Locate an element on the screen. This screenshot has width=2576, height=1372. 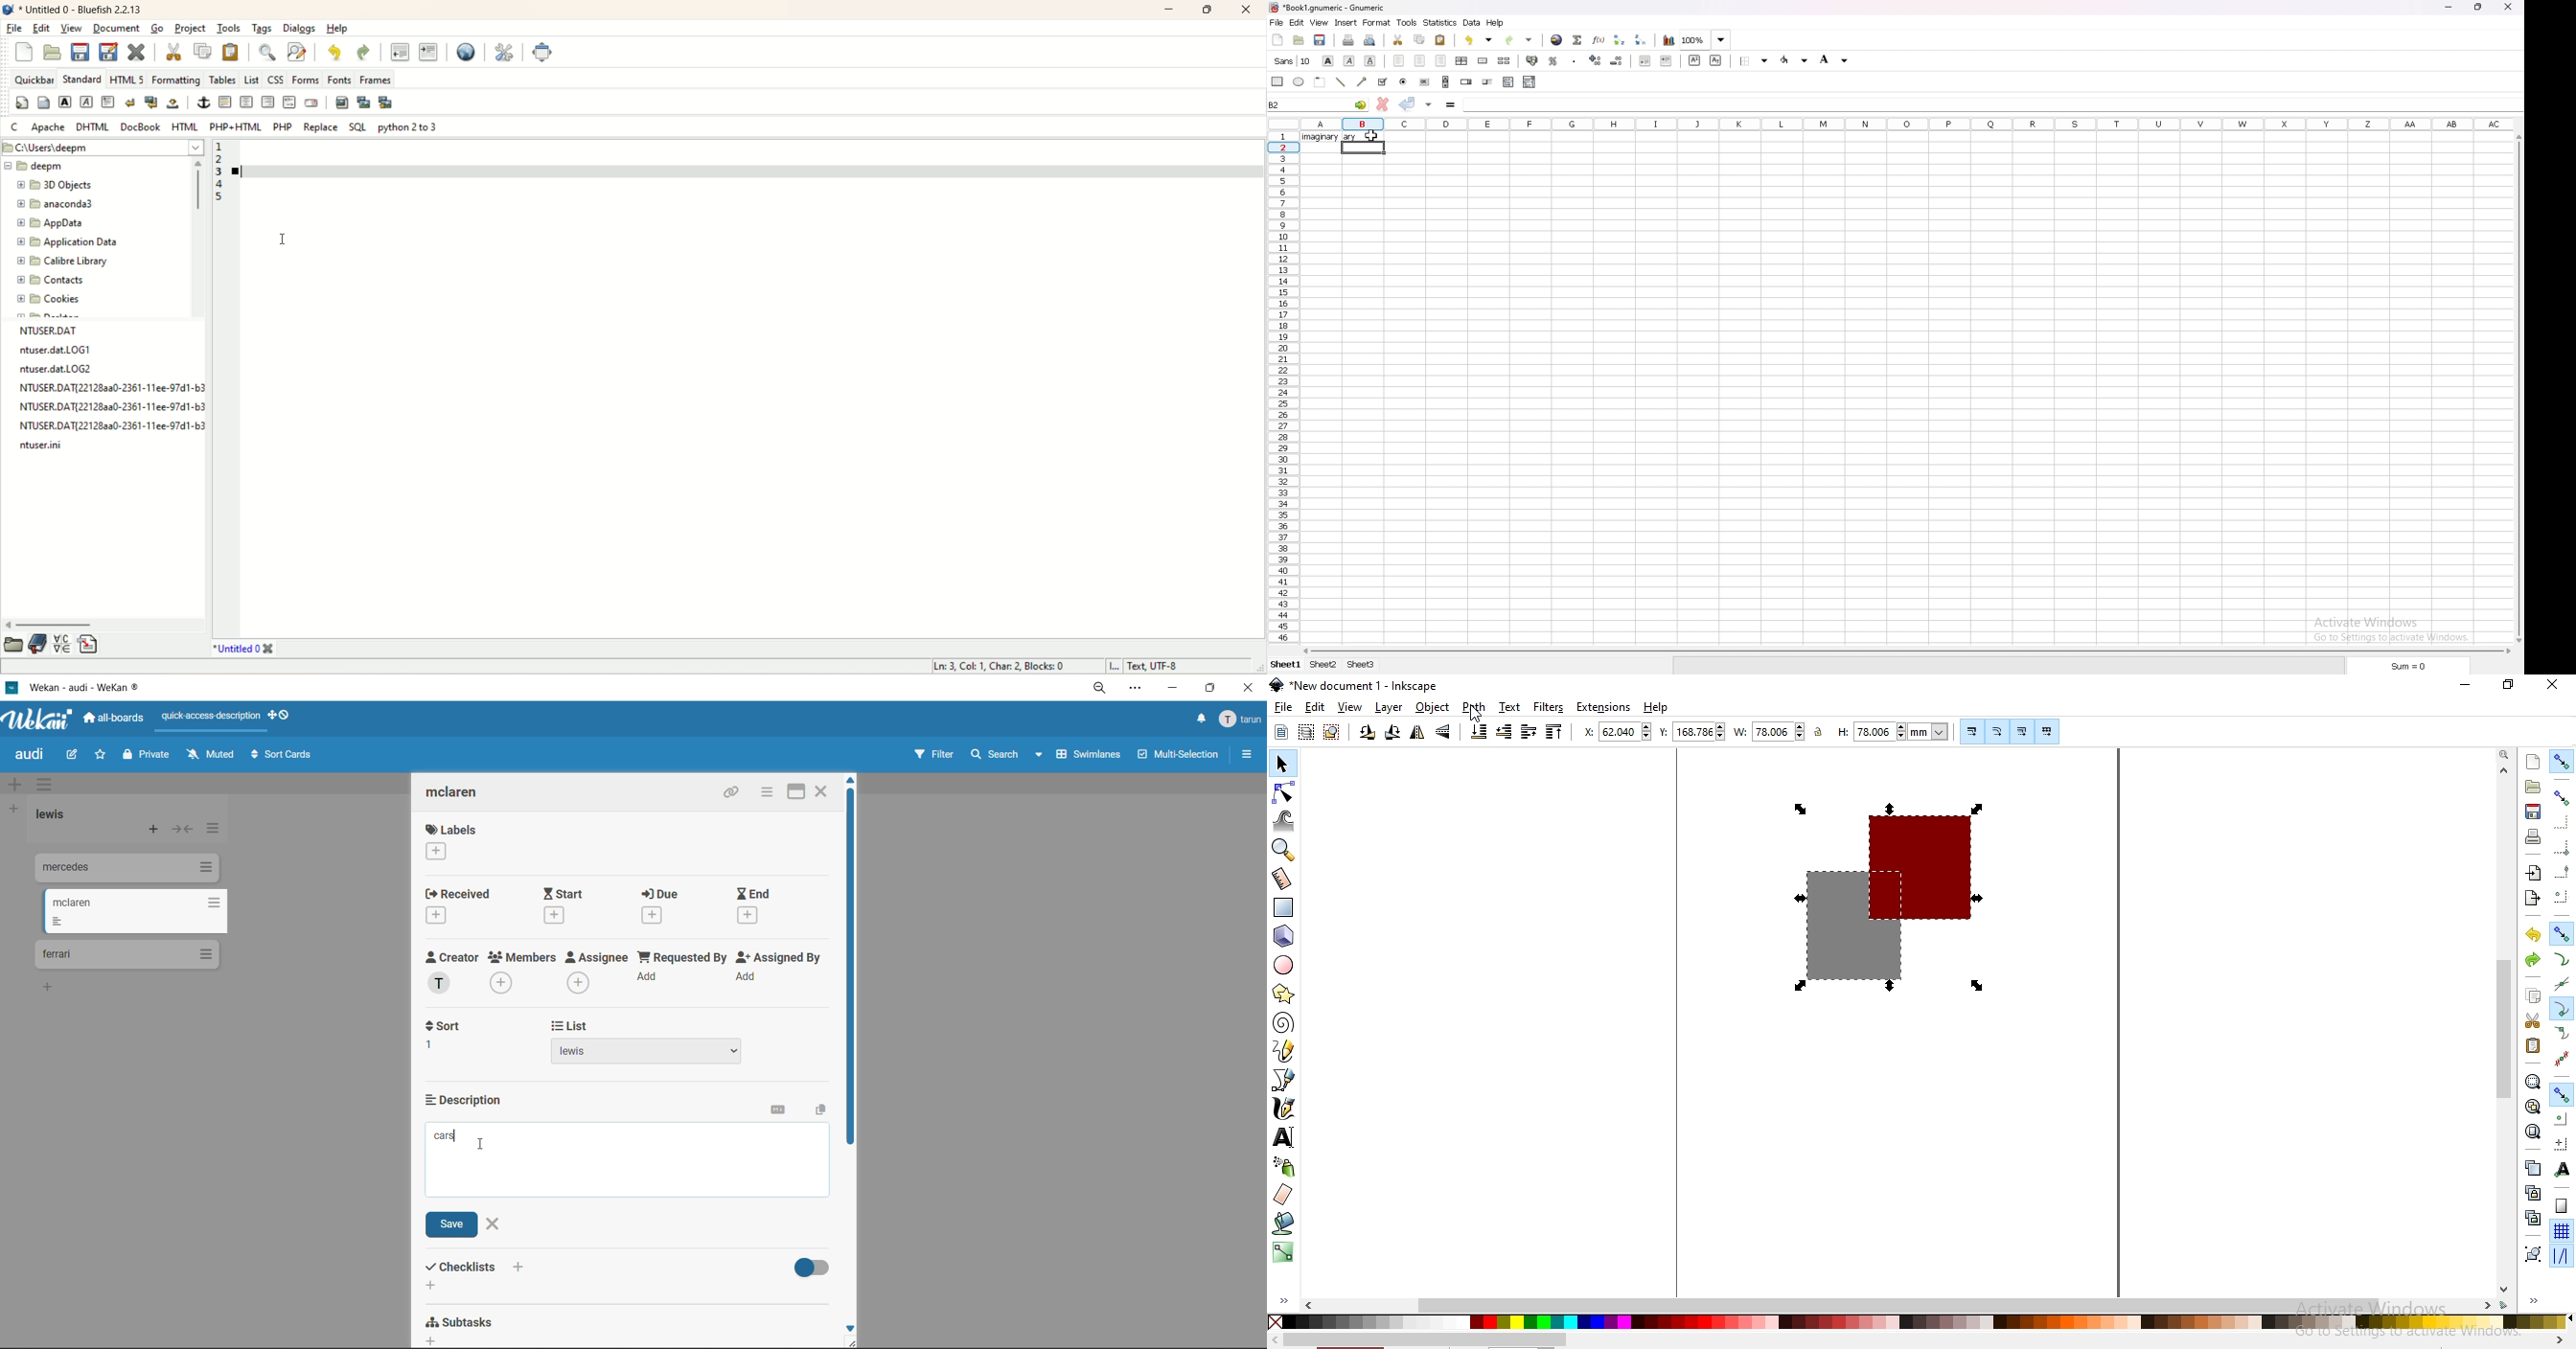
application data is located at coordinates (68, 242).